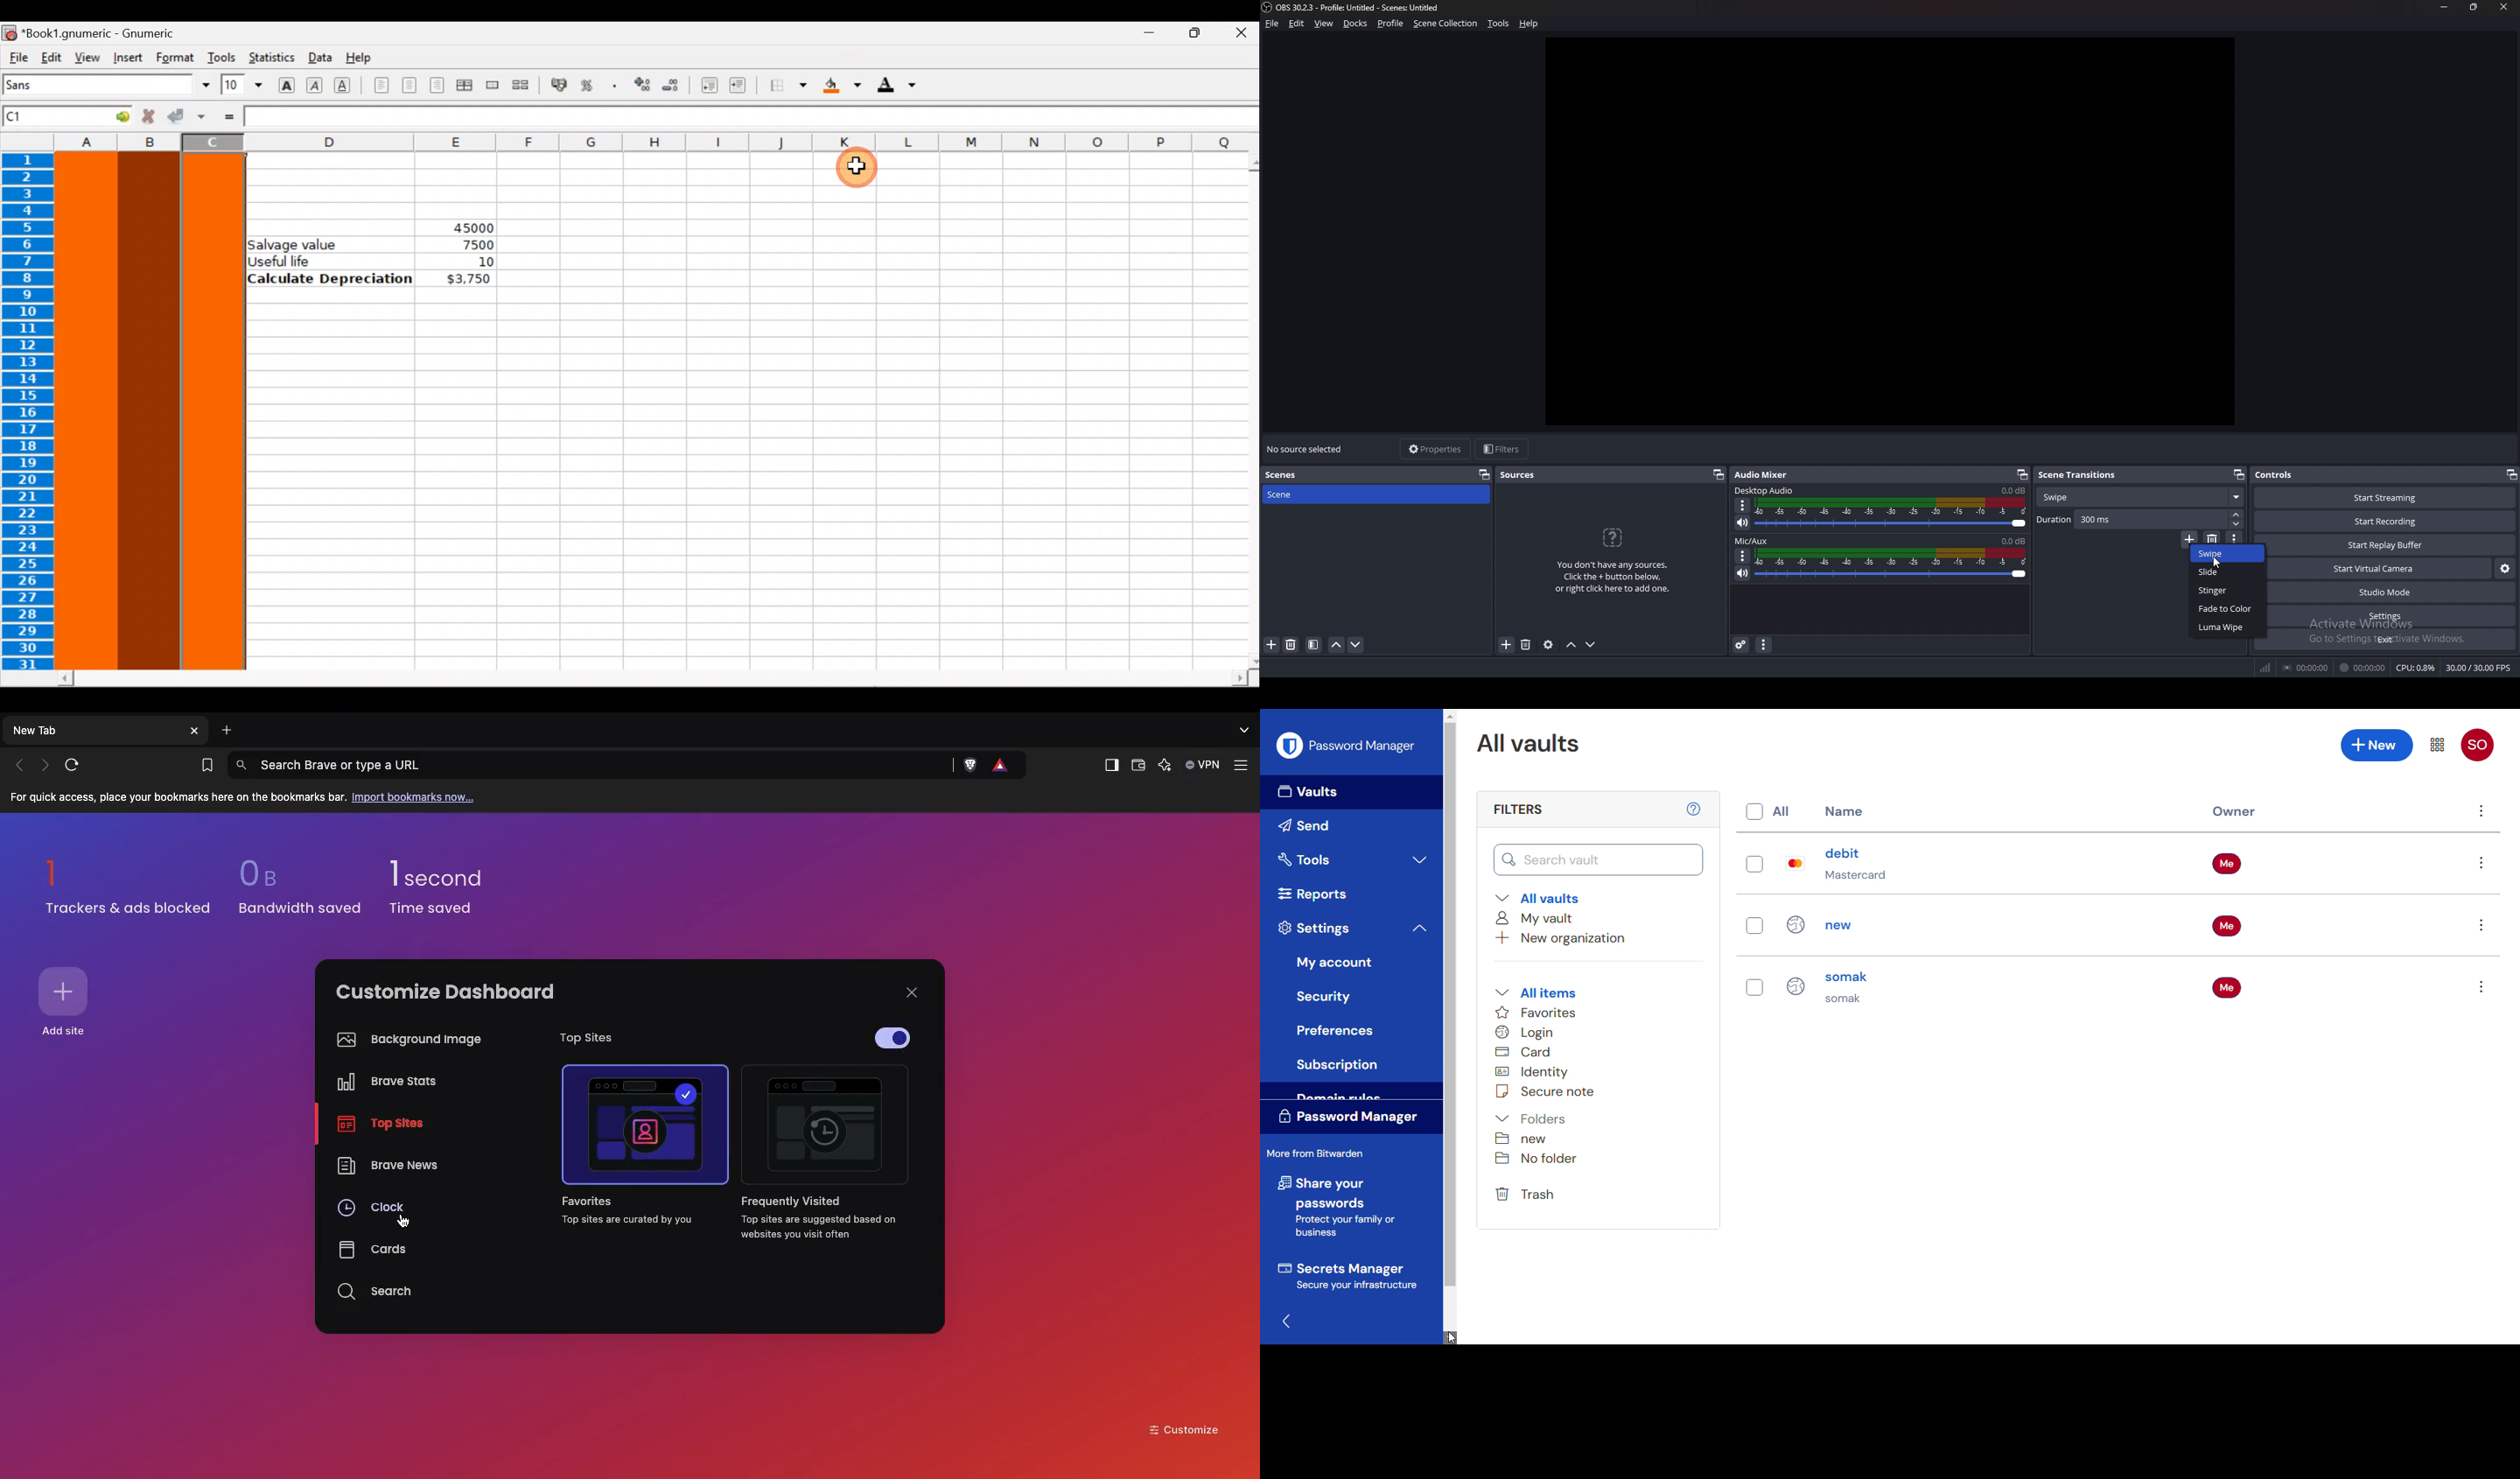 The image size is (2520, 1484). What do you see at coordinates (1502, 449) in the screenshot?
I see `filters` at bounding box center [1502, 449].